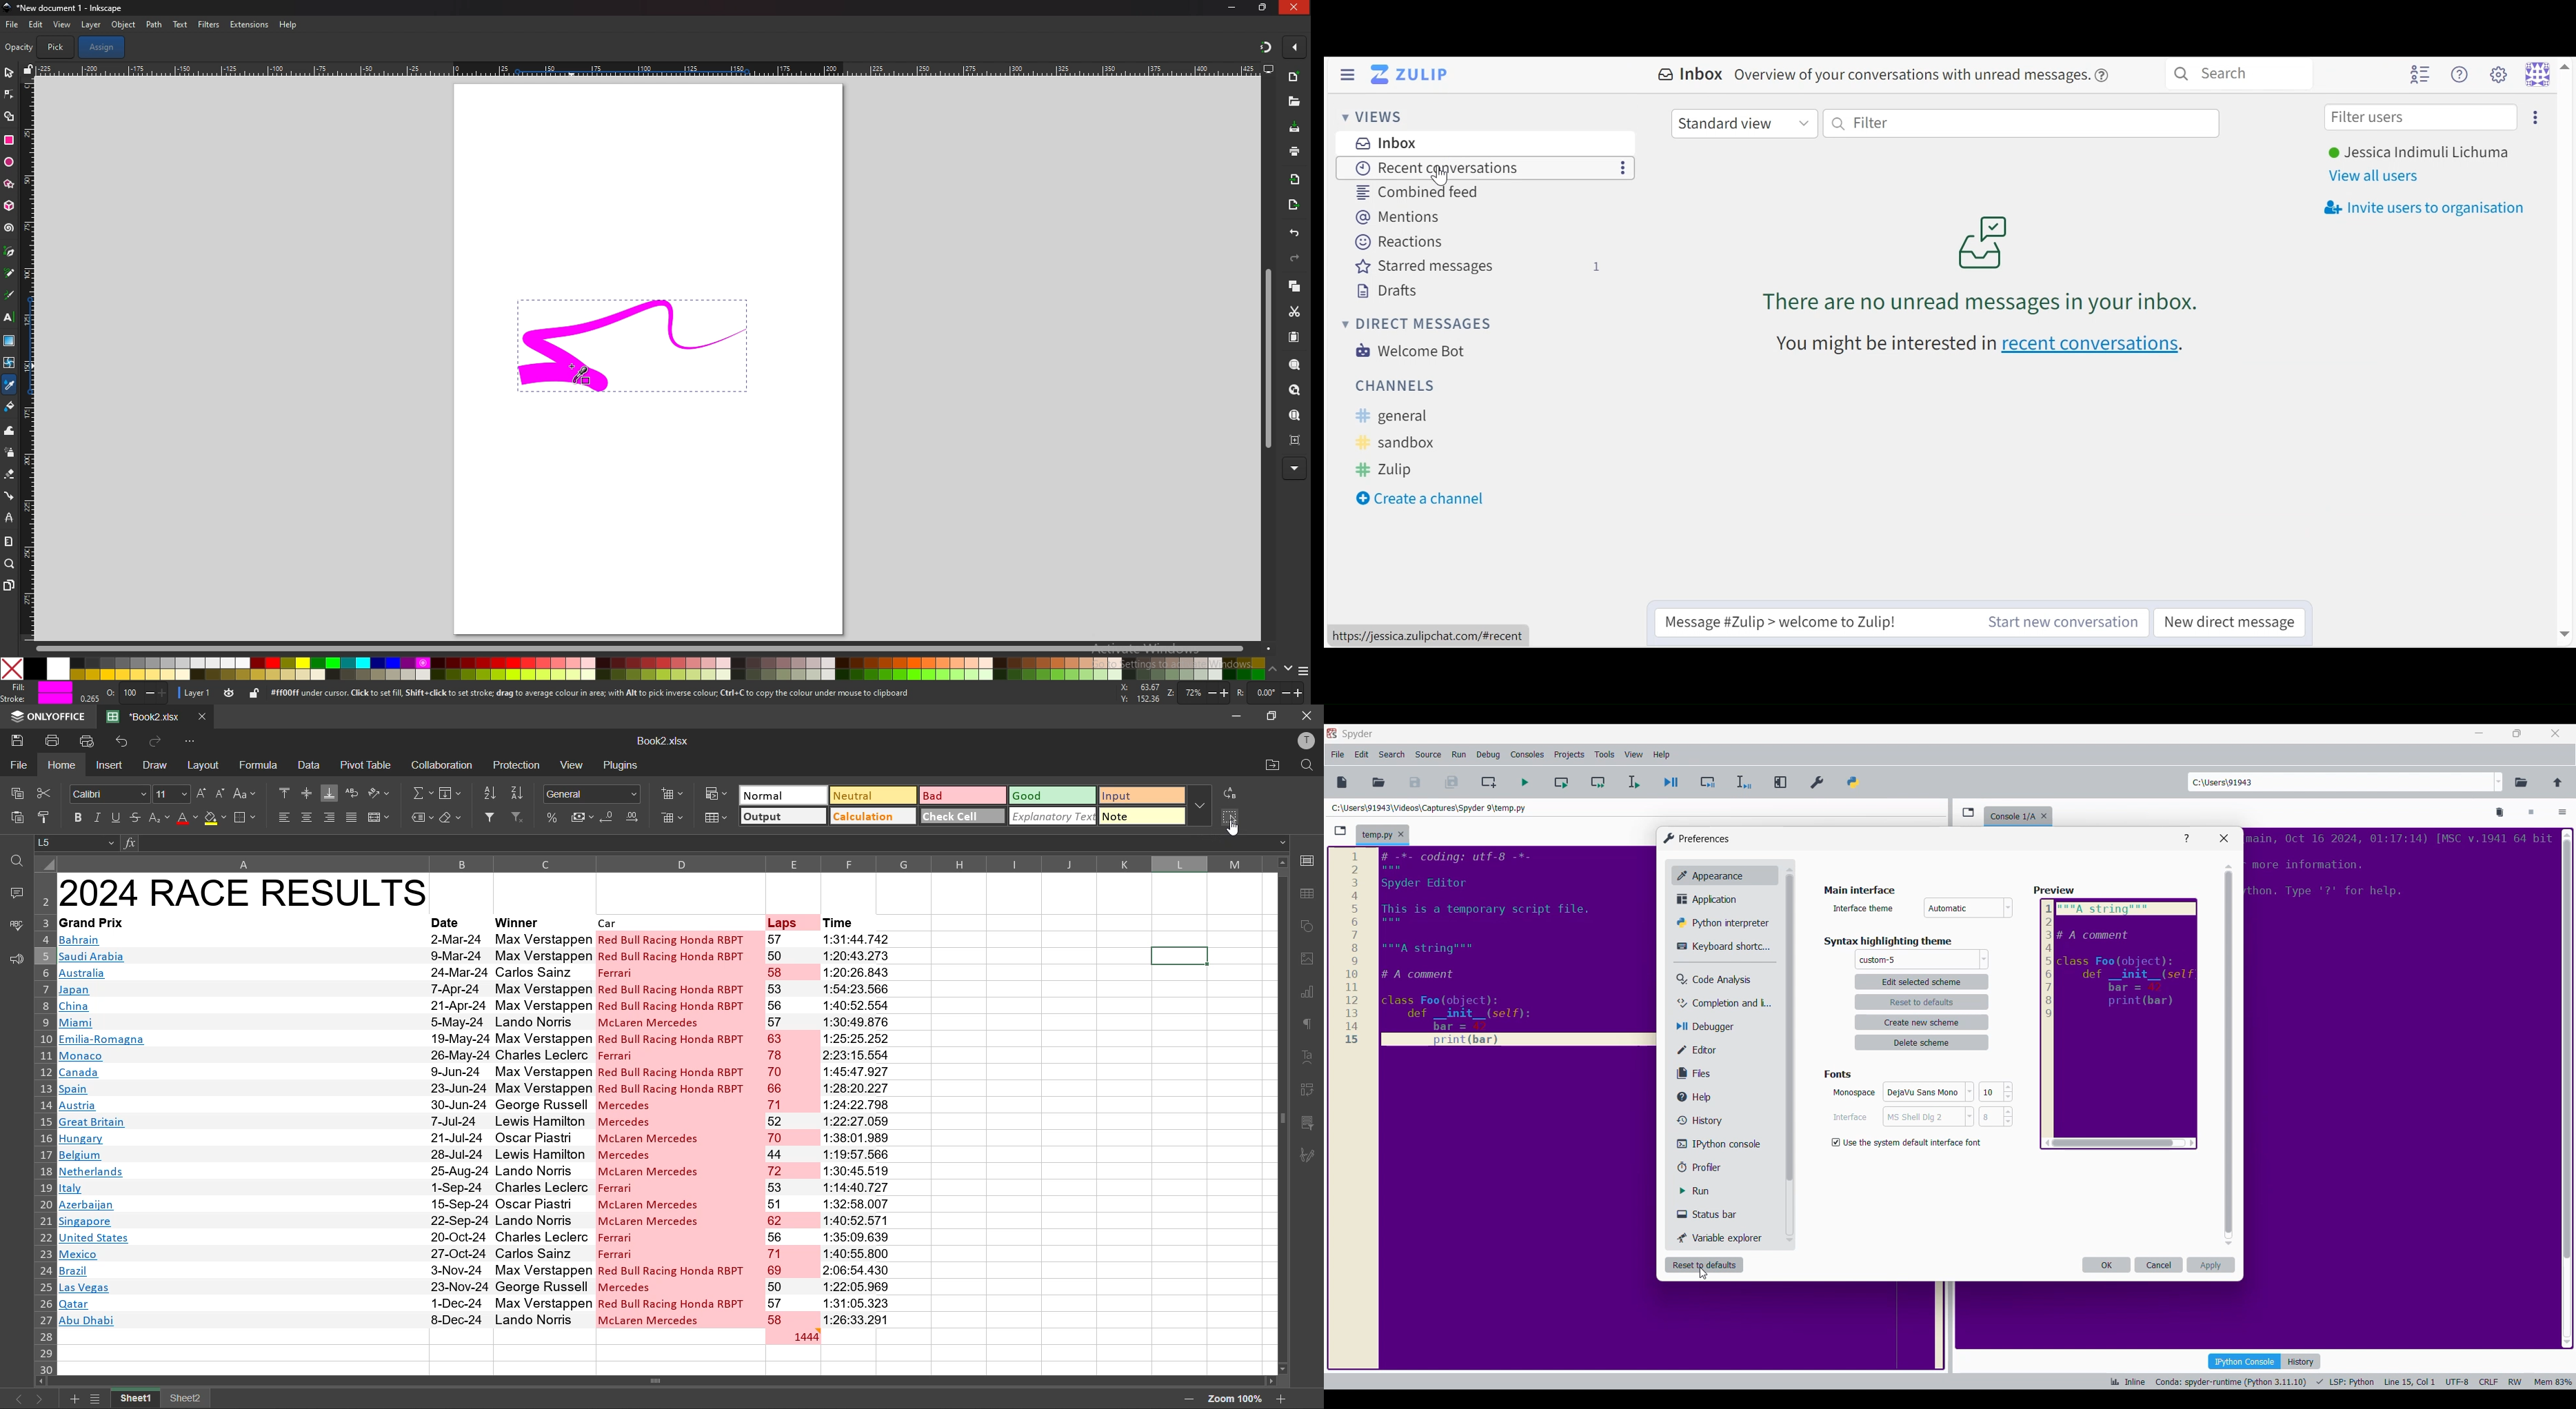 The width and height of the screenshot is (2576, 1428). Describe the element at coordinates (206, 765) in the screenshot. I see `layout` at that location.